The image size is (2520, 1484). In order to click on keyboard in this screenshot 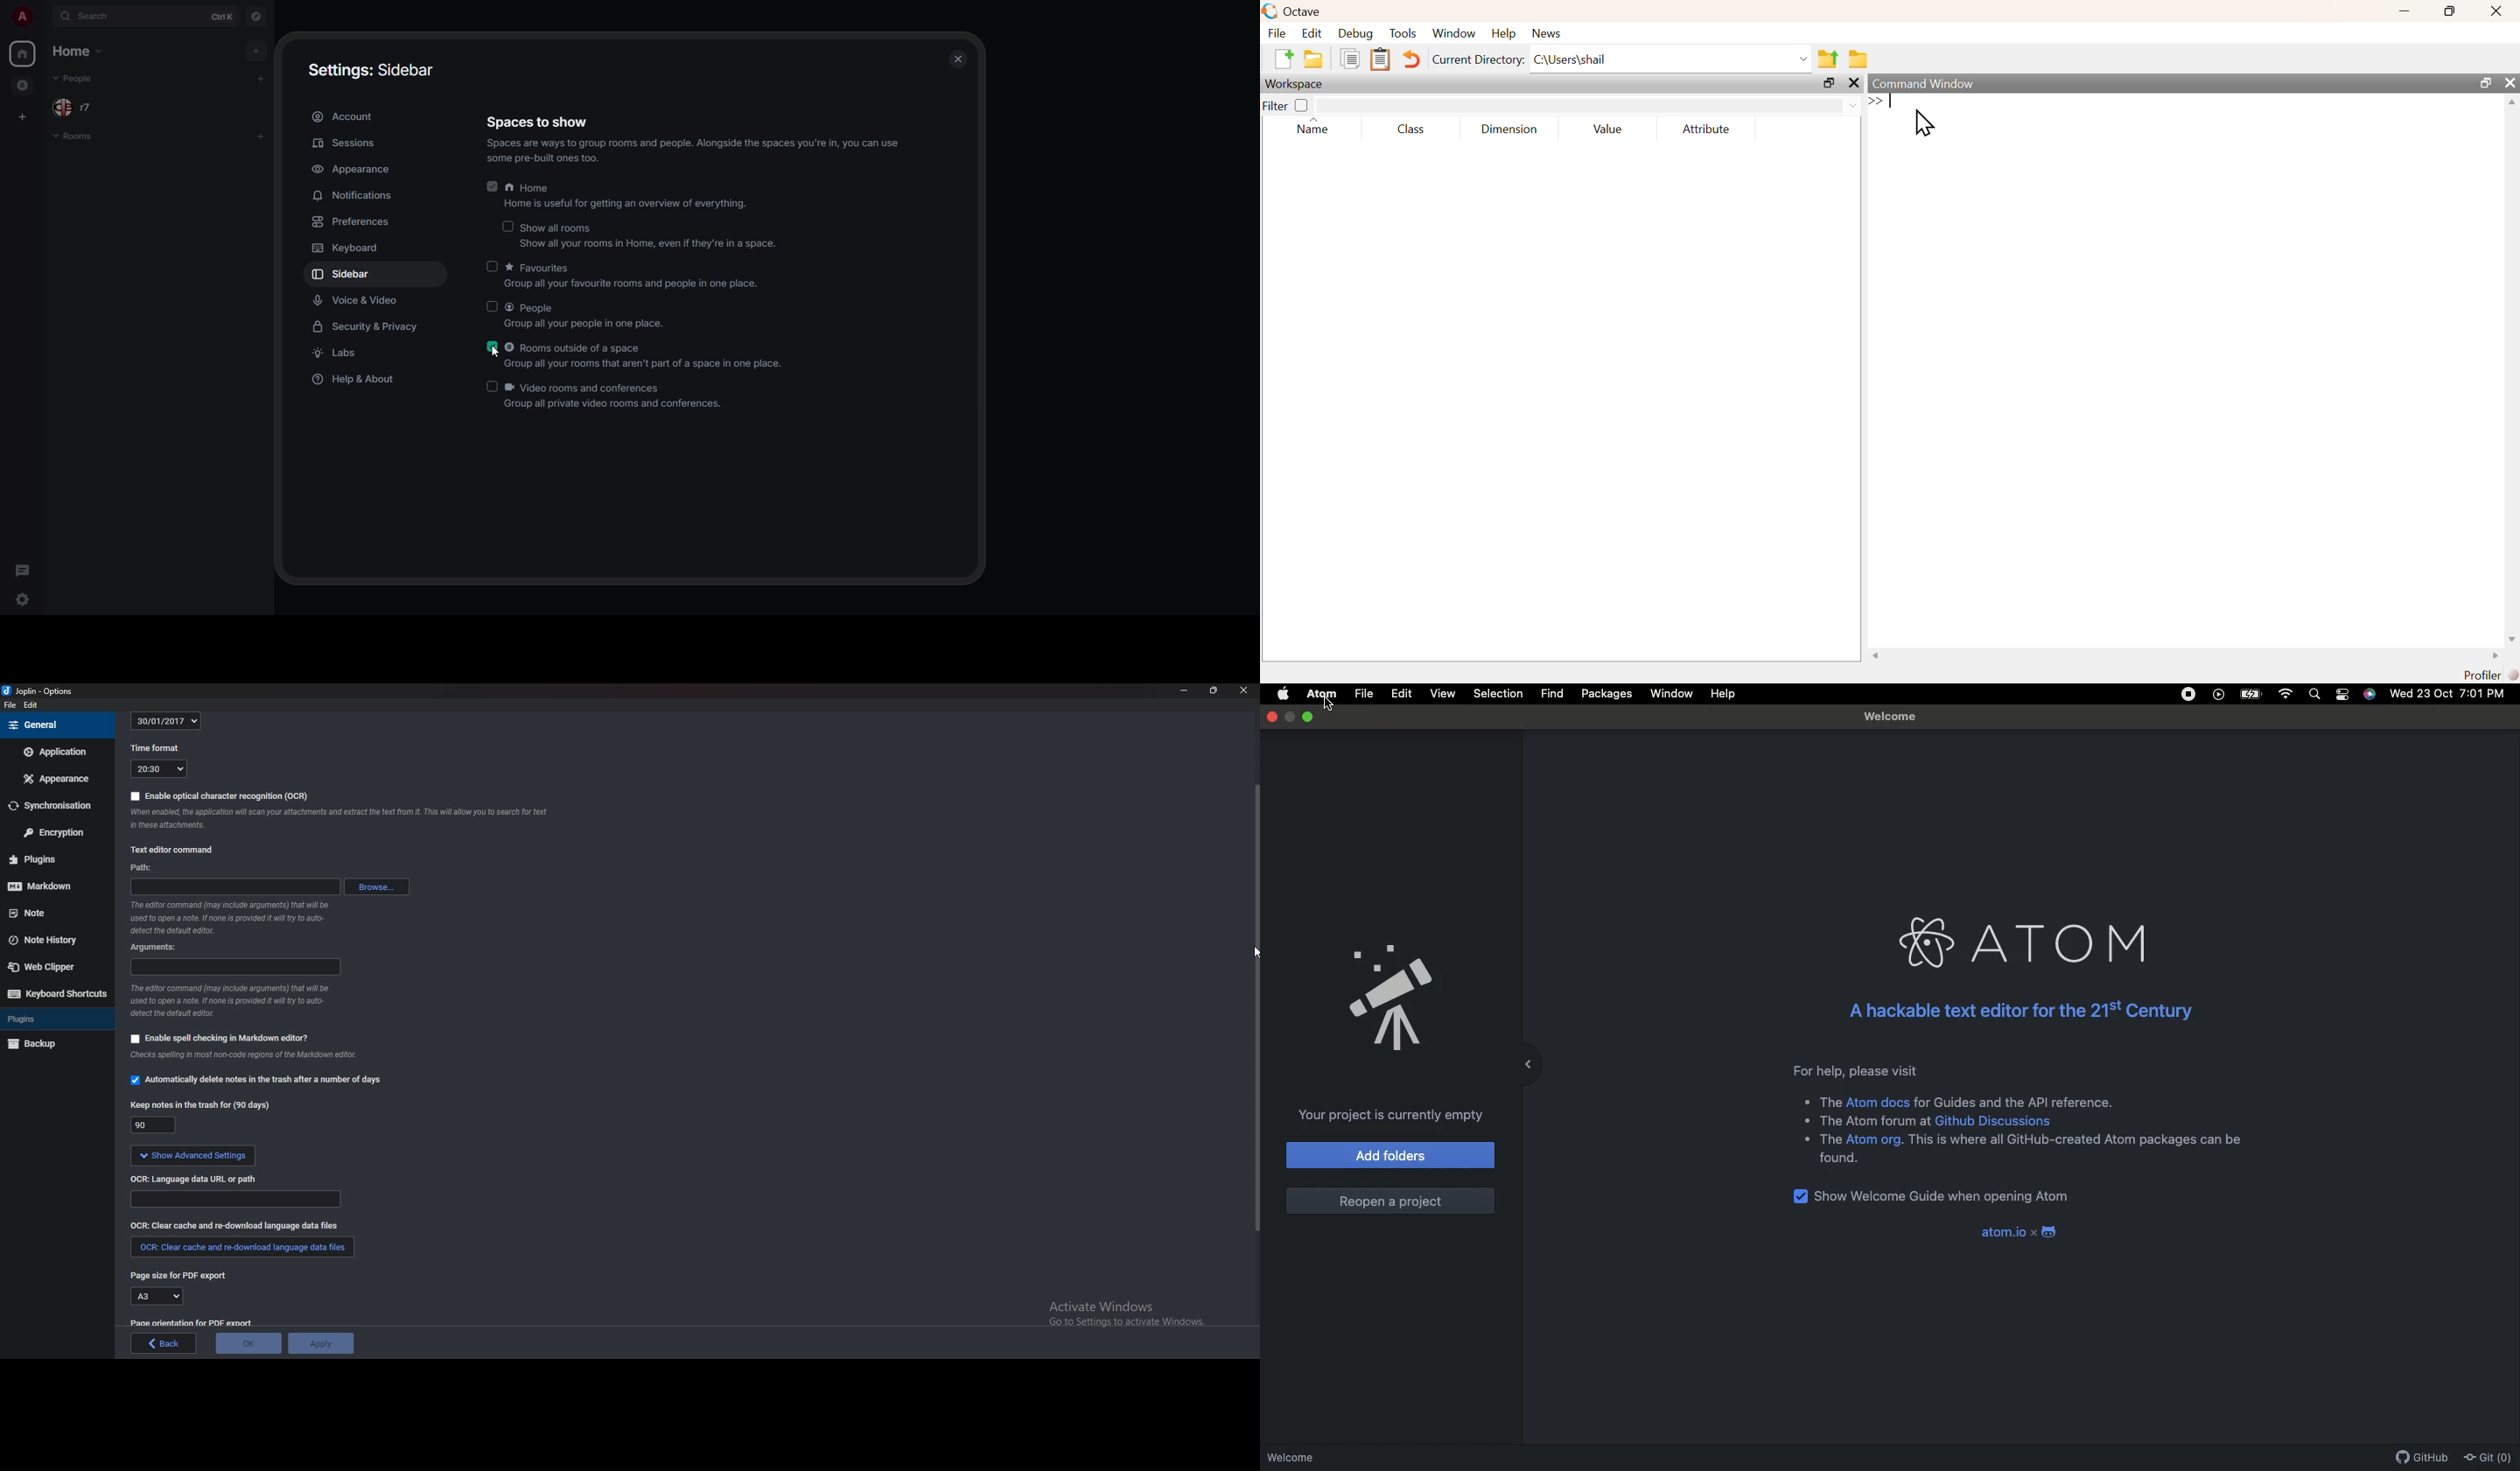, I will do `click(350, 248)`.